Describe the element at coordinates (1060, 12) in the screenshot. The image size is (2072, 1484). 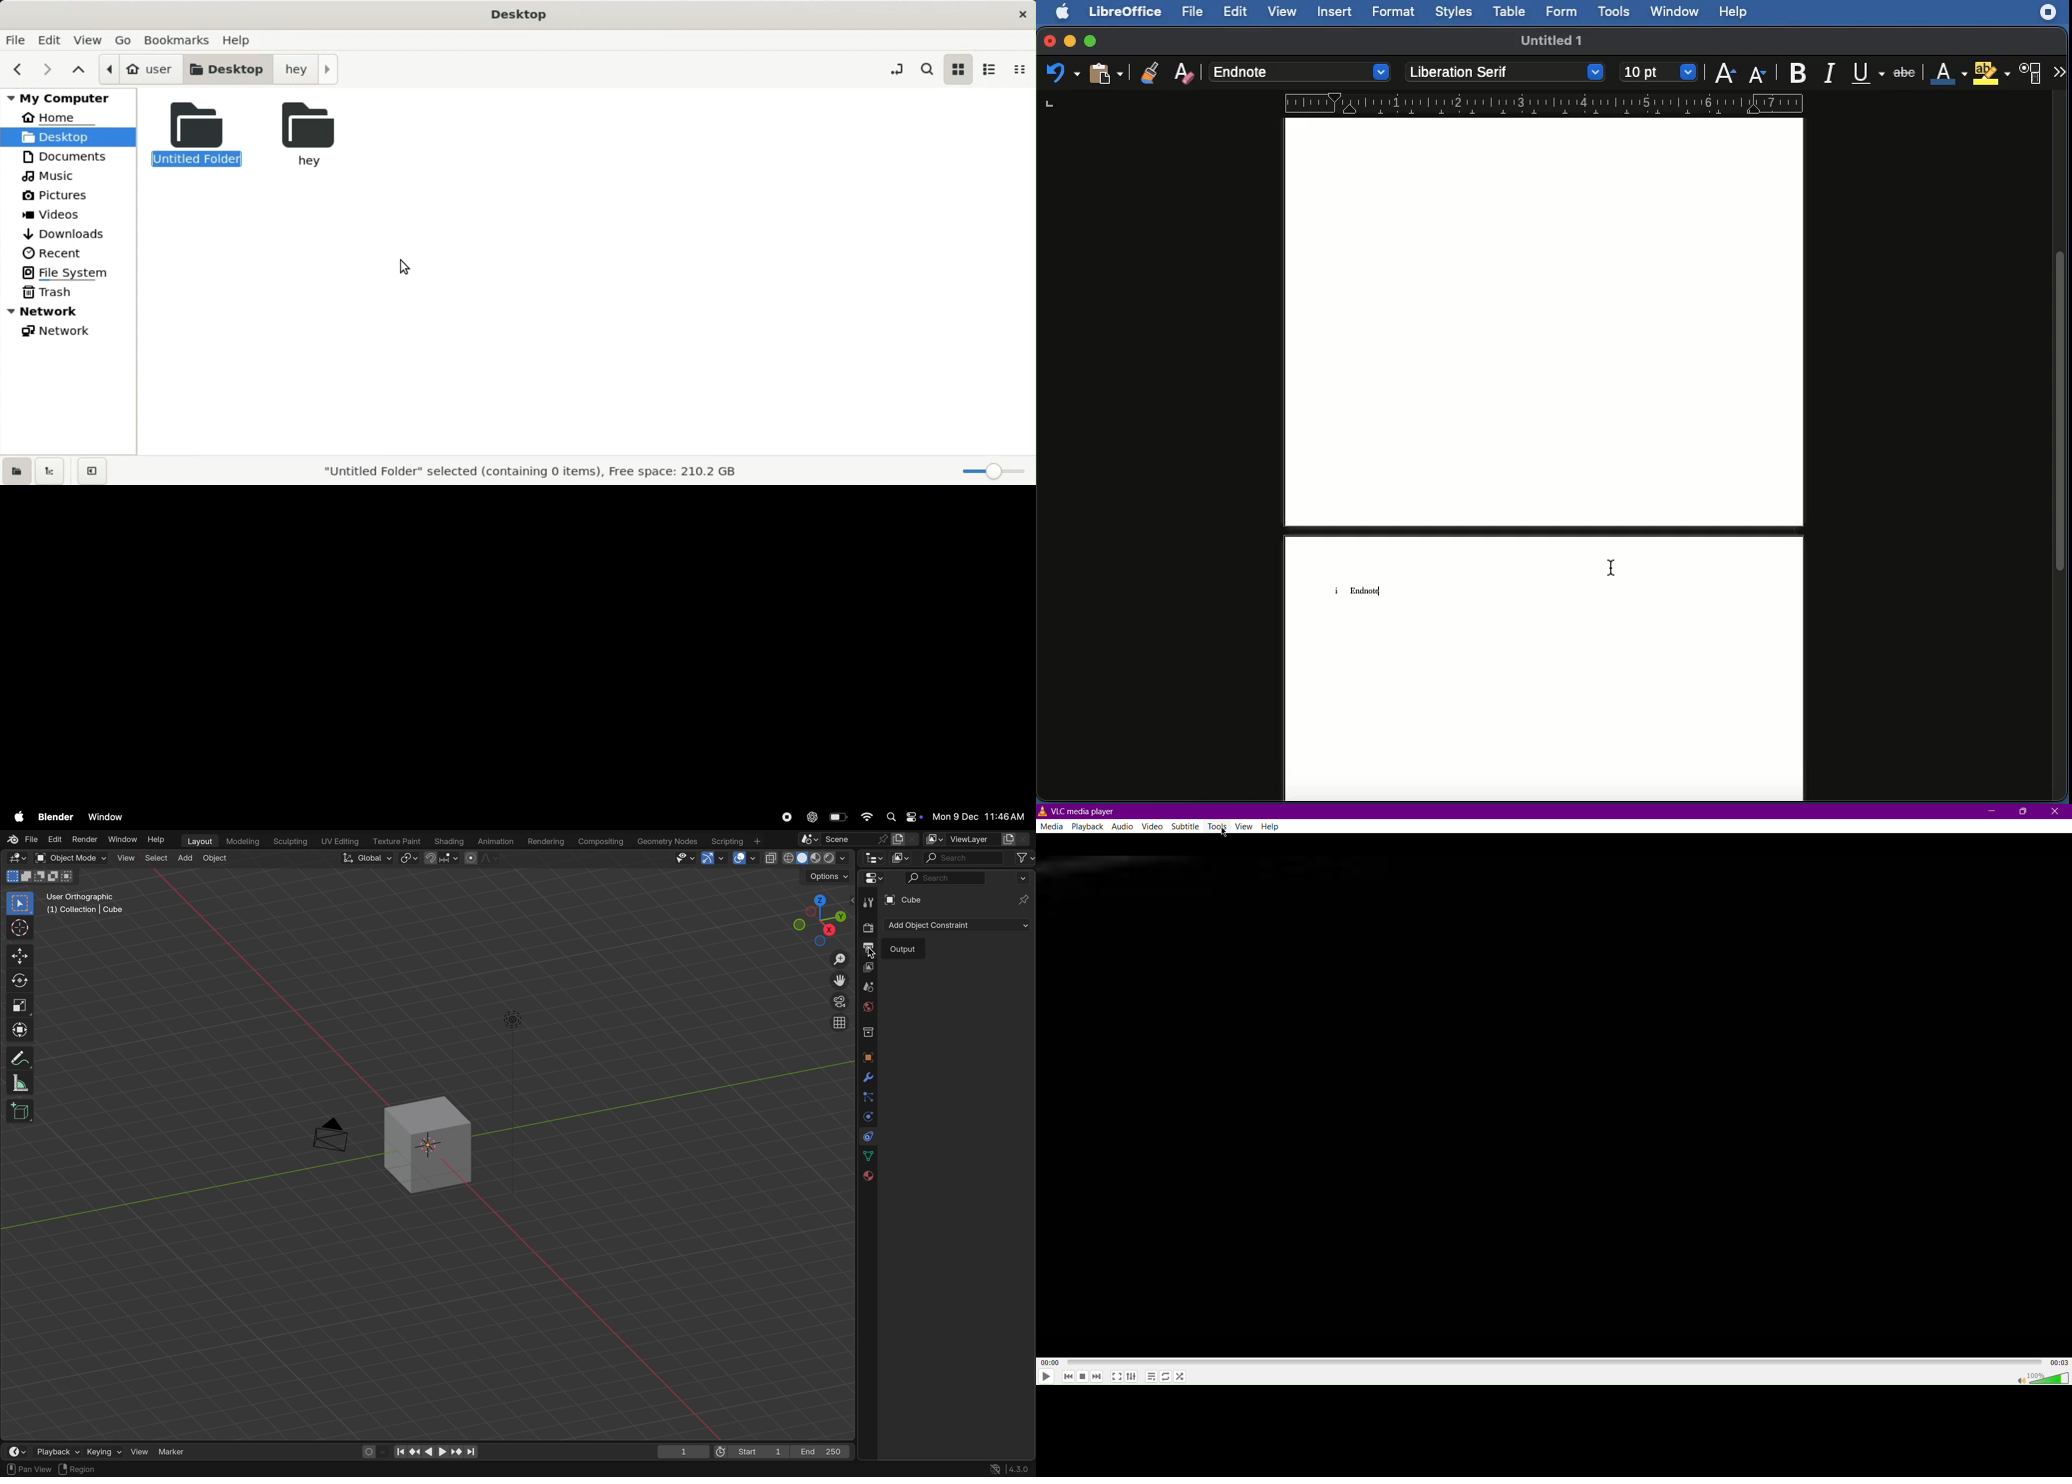
I see `Apple Logo` at that location.